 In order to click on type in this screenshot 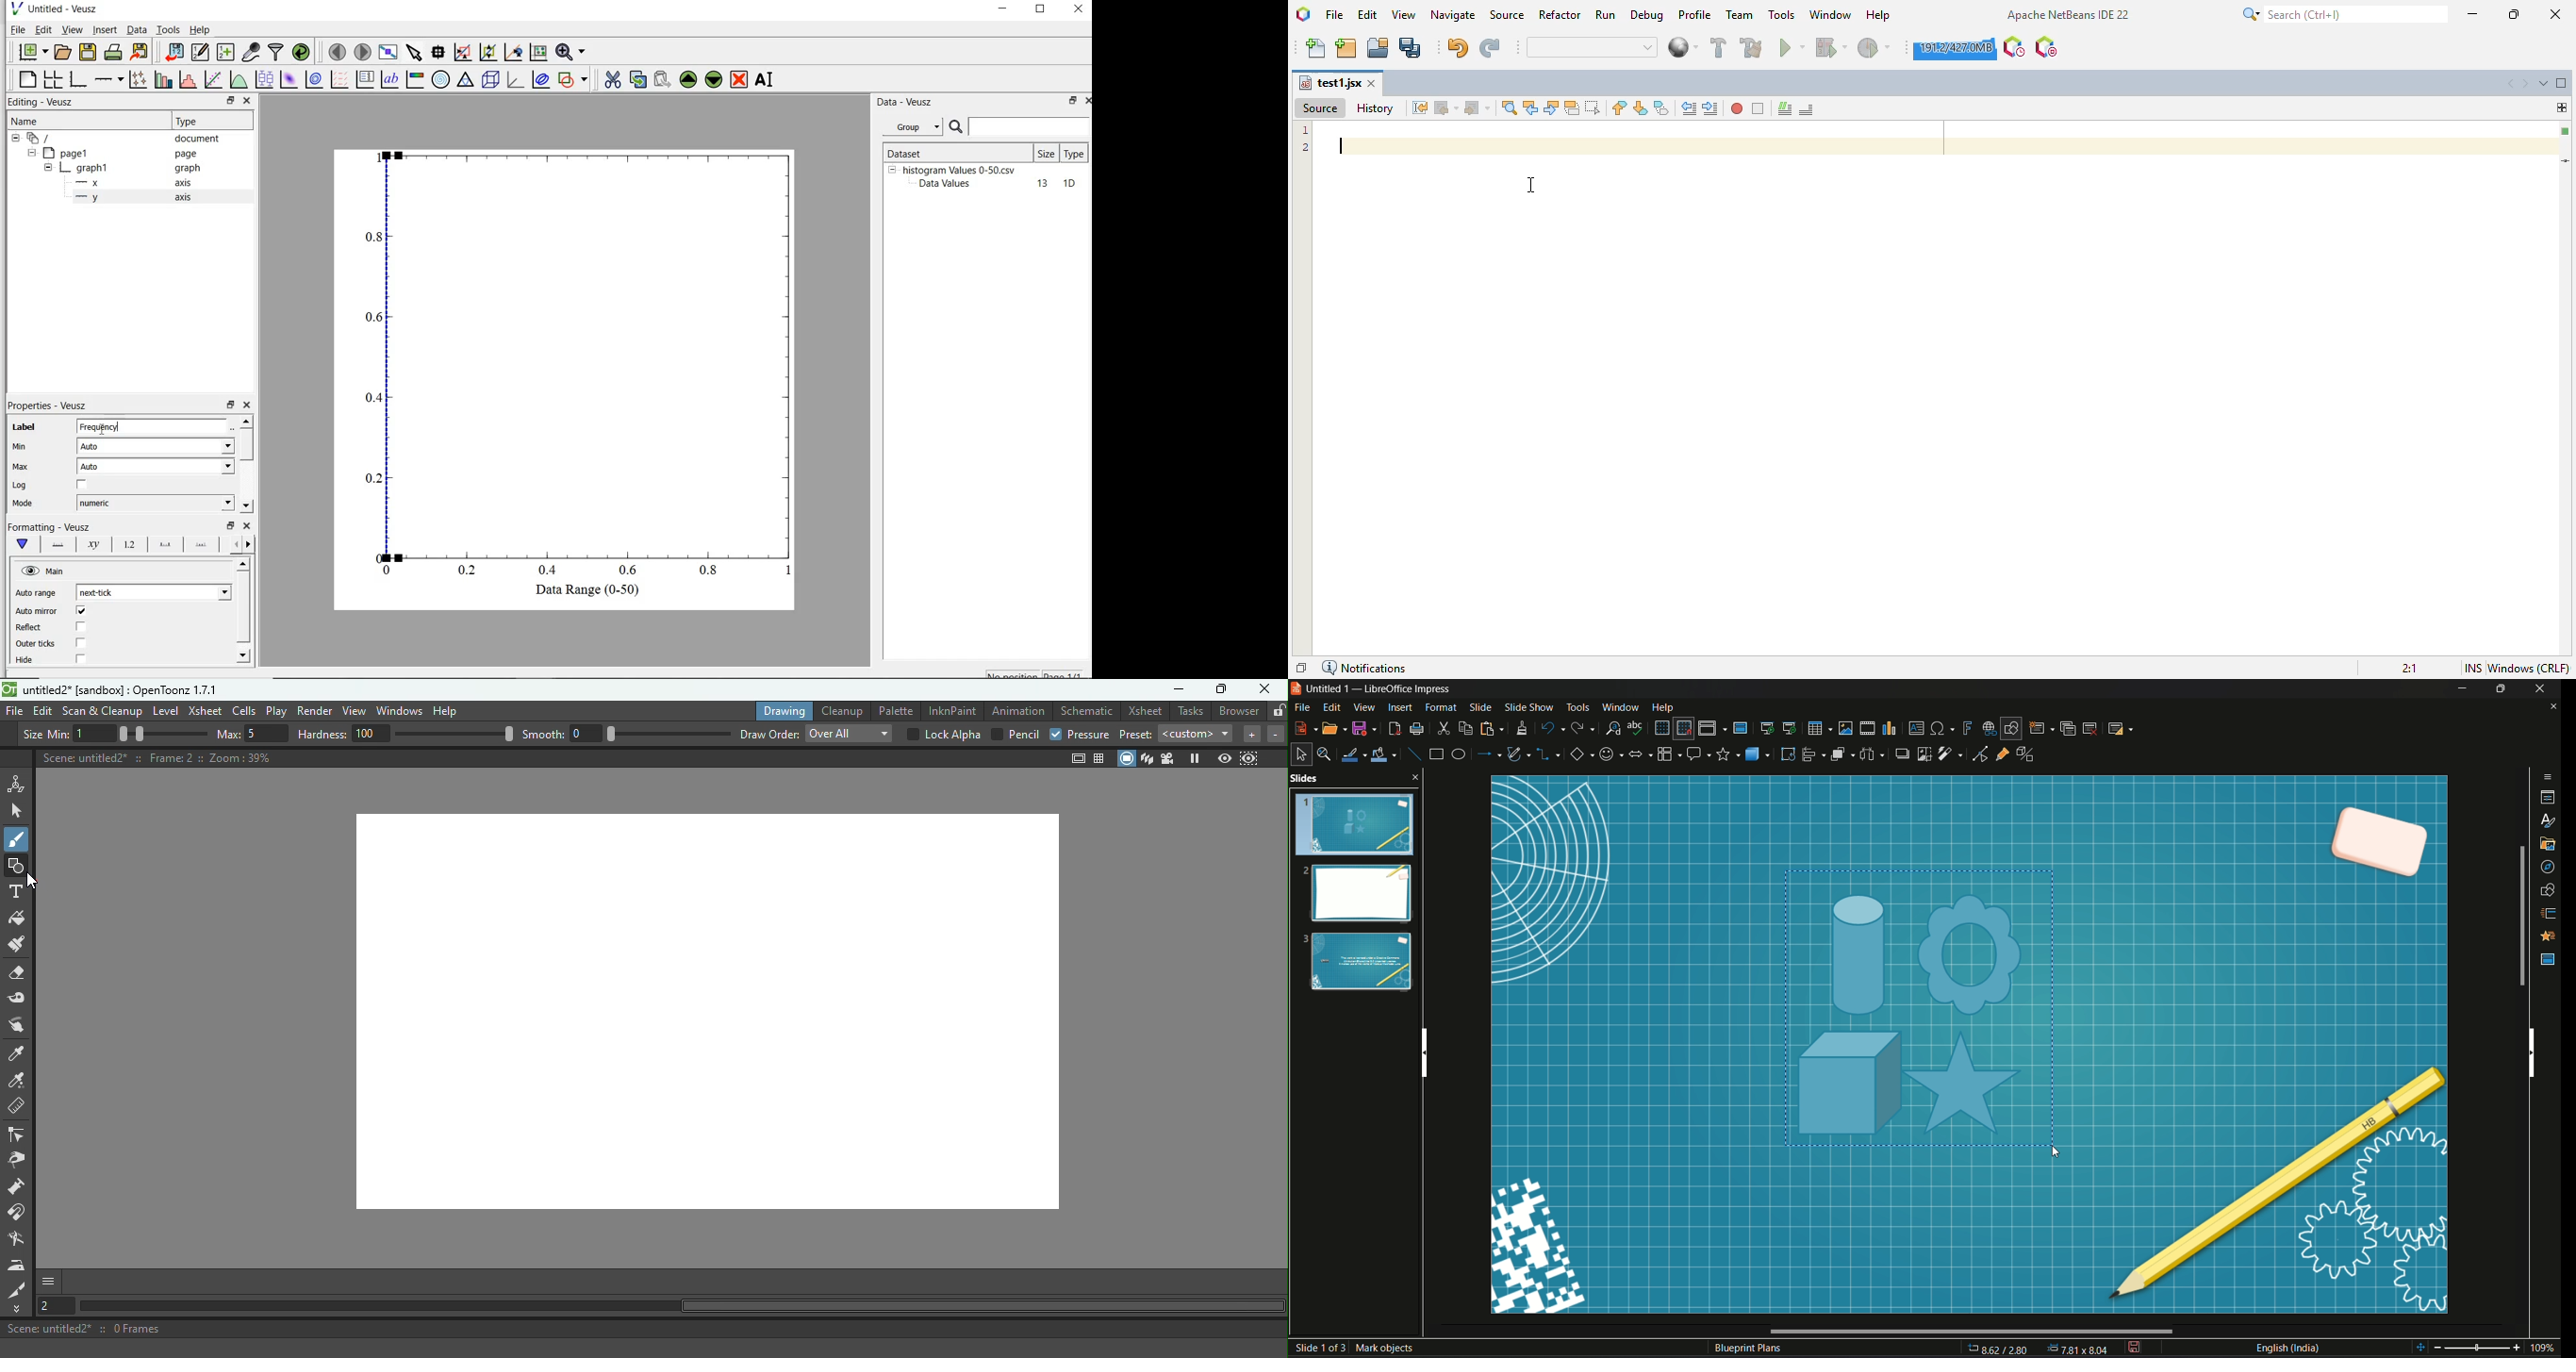, I will do `click(1076, 153)`.